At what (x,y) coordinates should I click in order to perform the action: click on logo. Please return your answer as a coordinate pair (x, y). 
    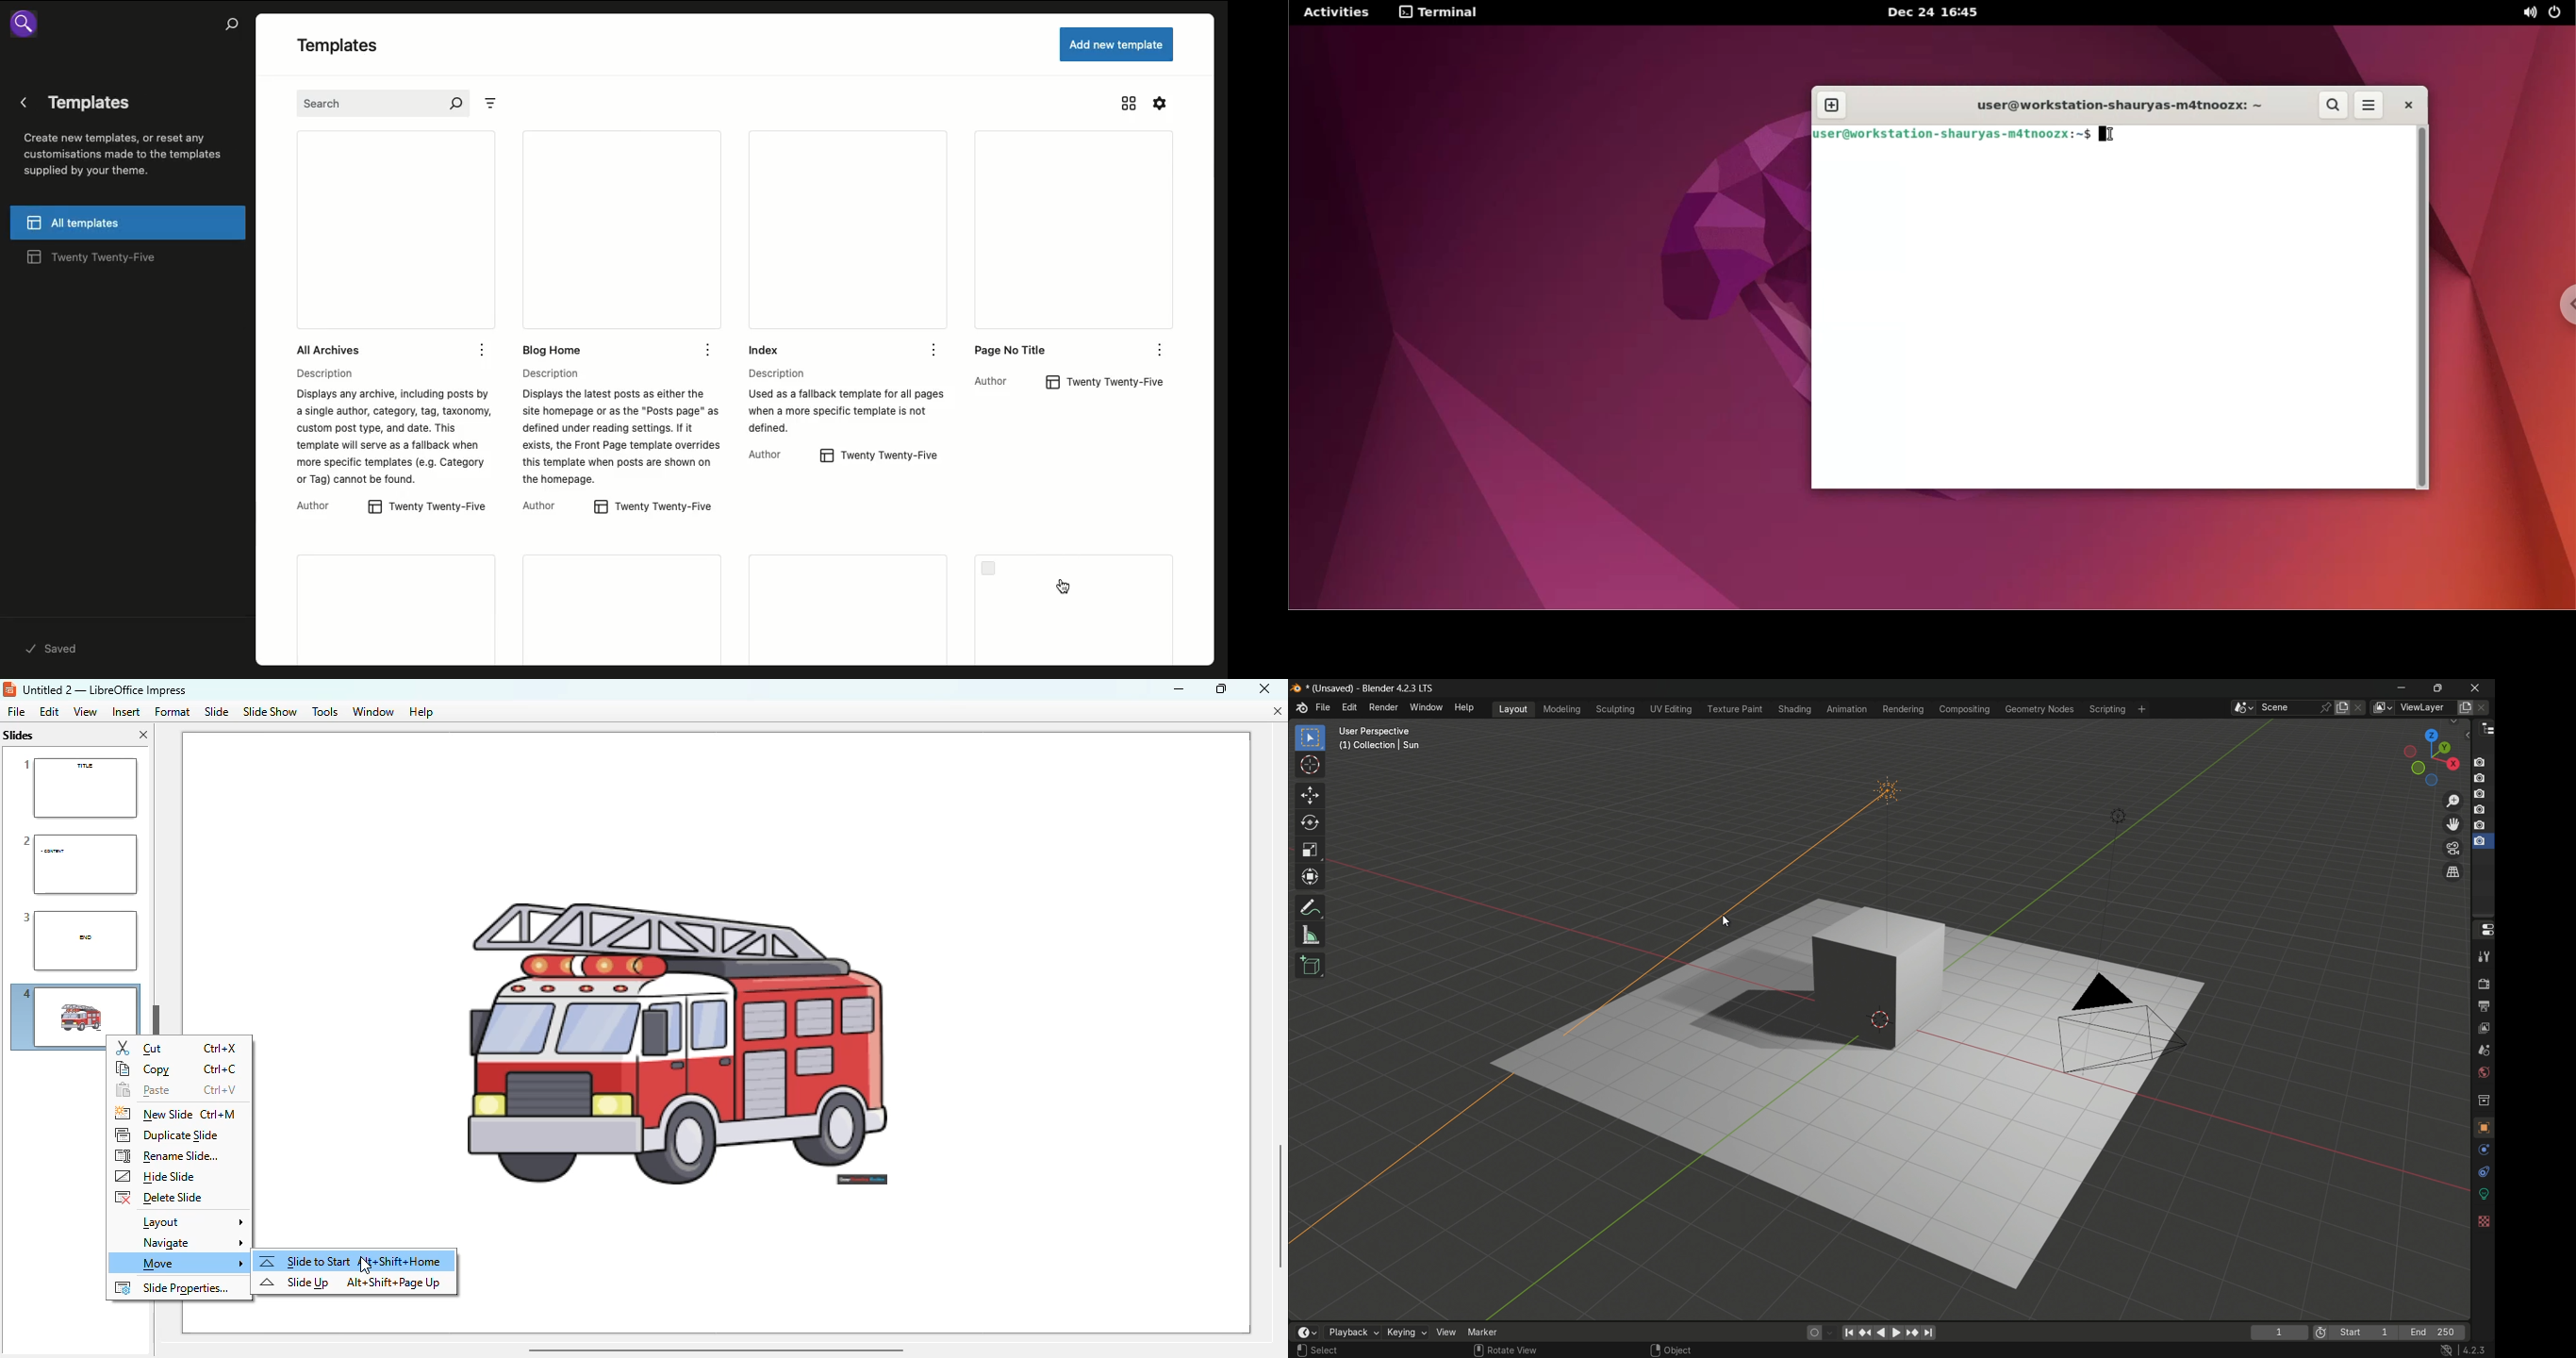
    Looking at the image, I should click on (1296, 688).